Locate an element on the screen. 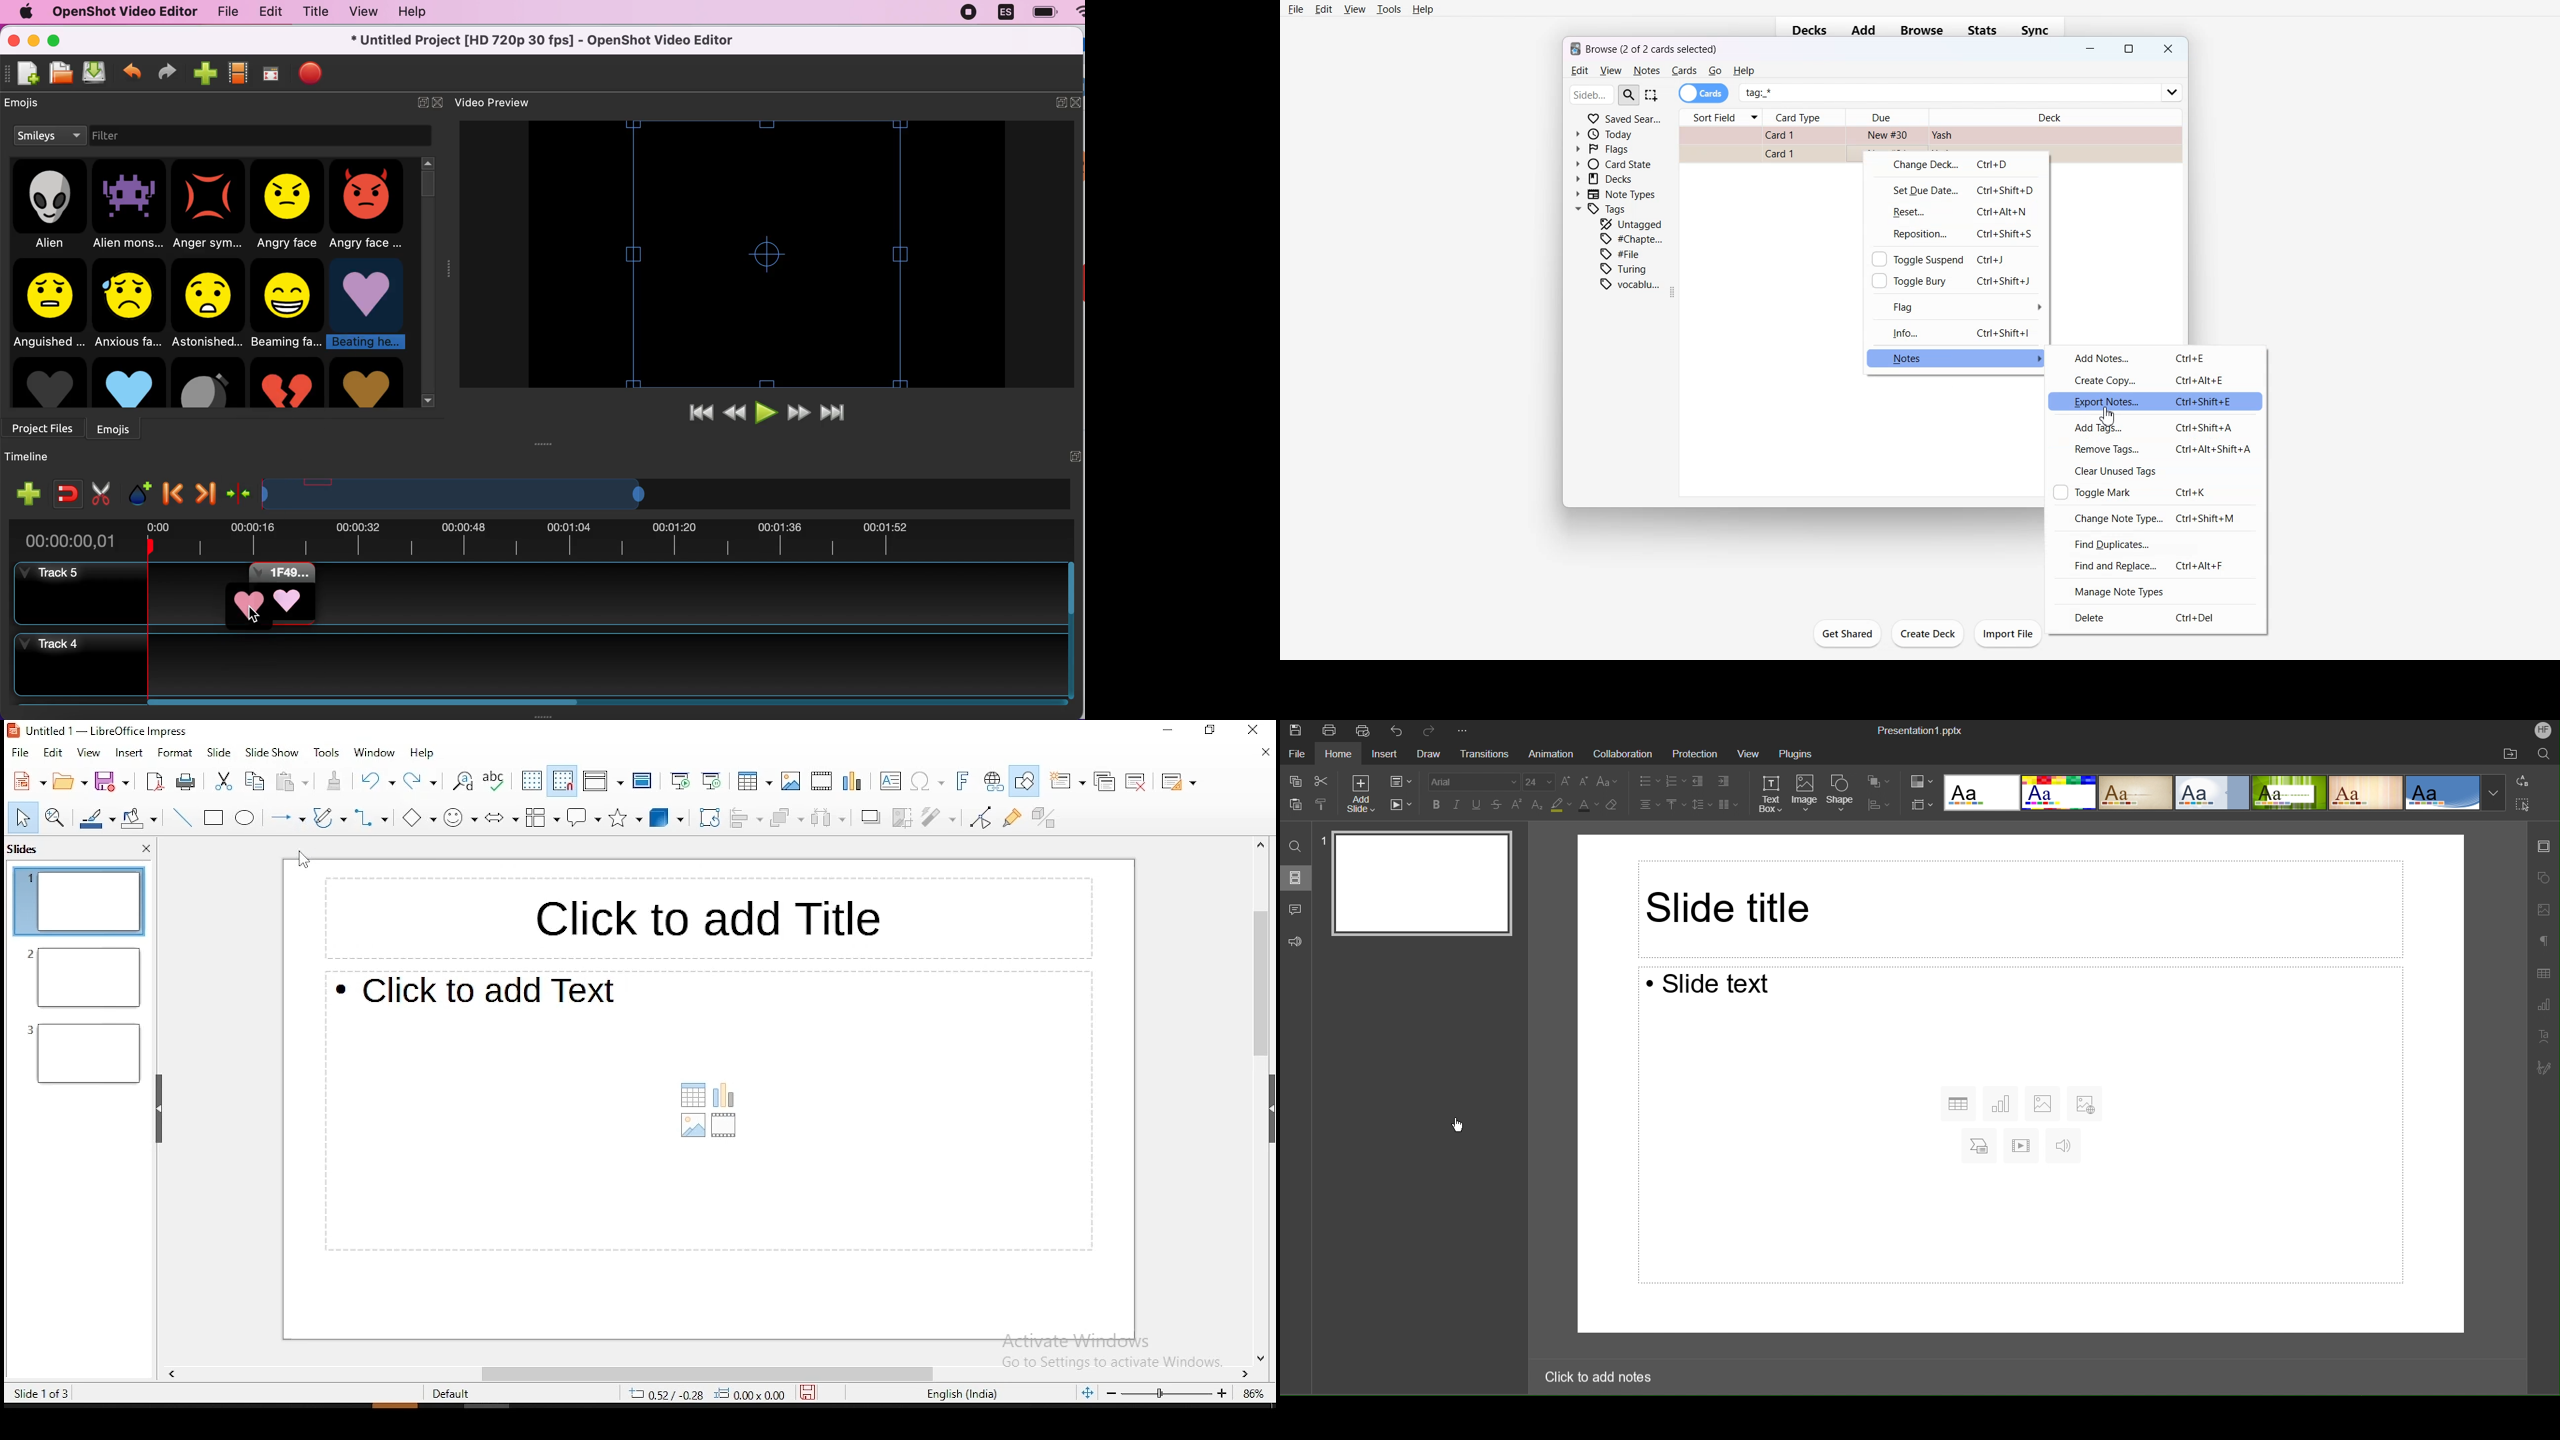  scroll bar is located at coordinates (2520, 1081).